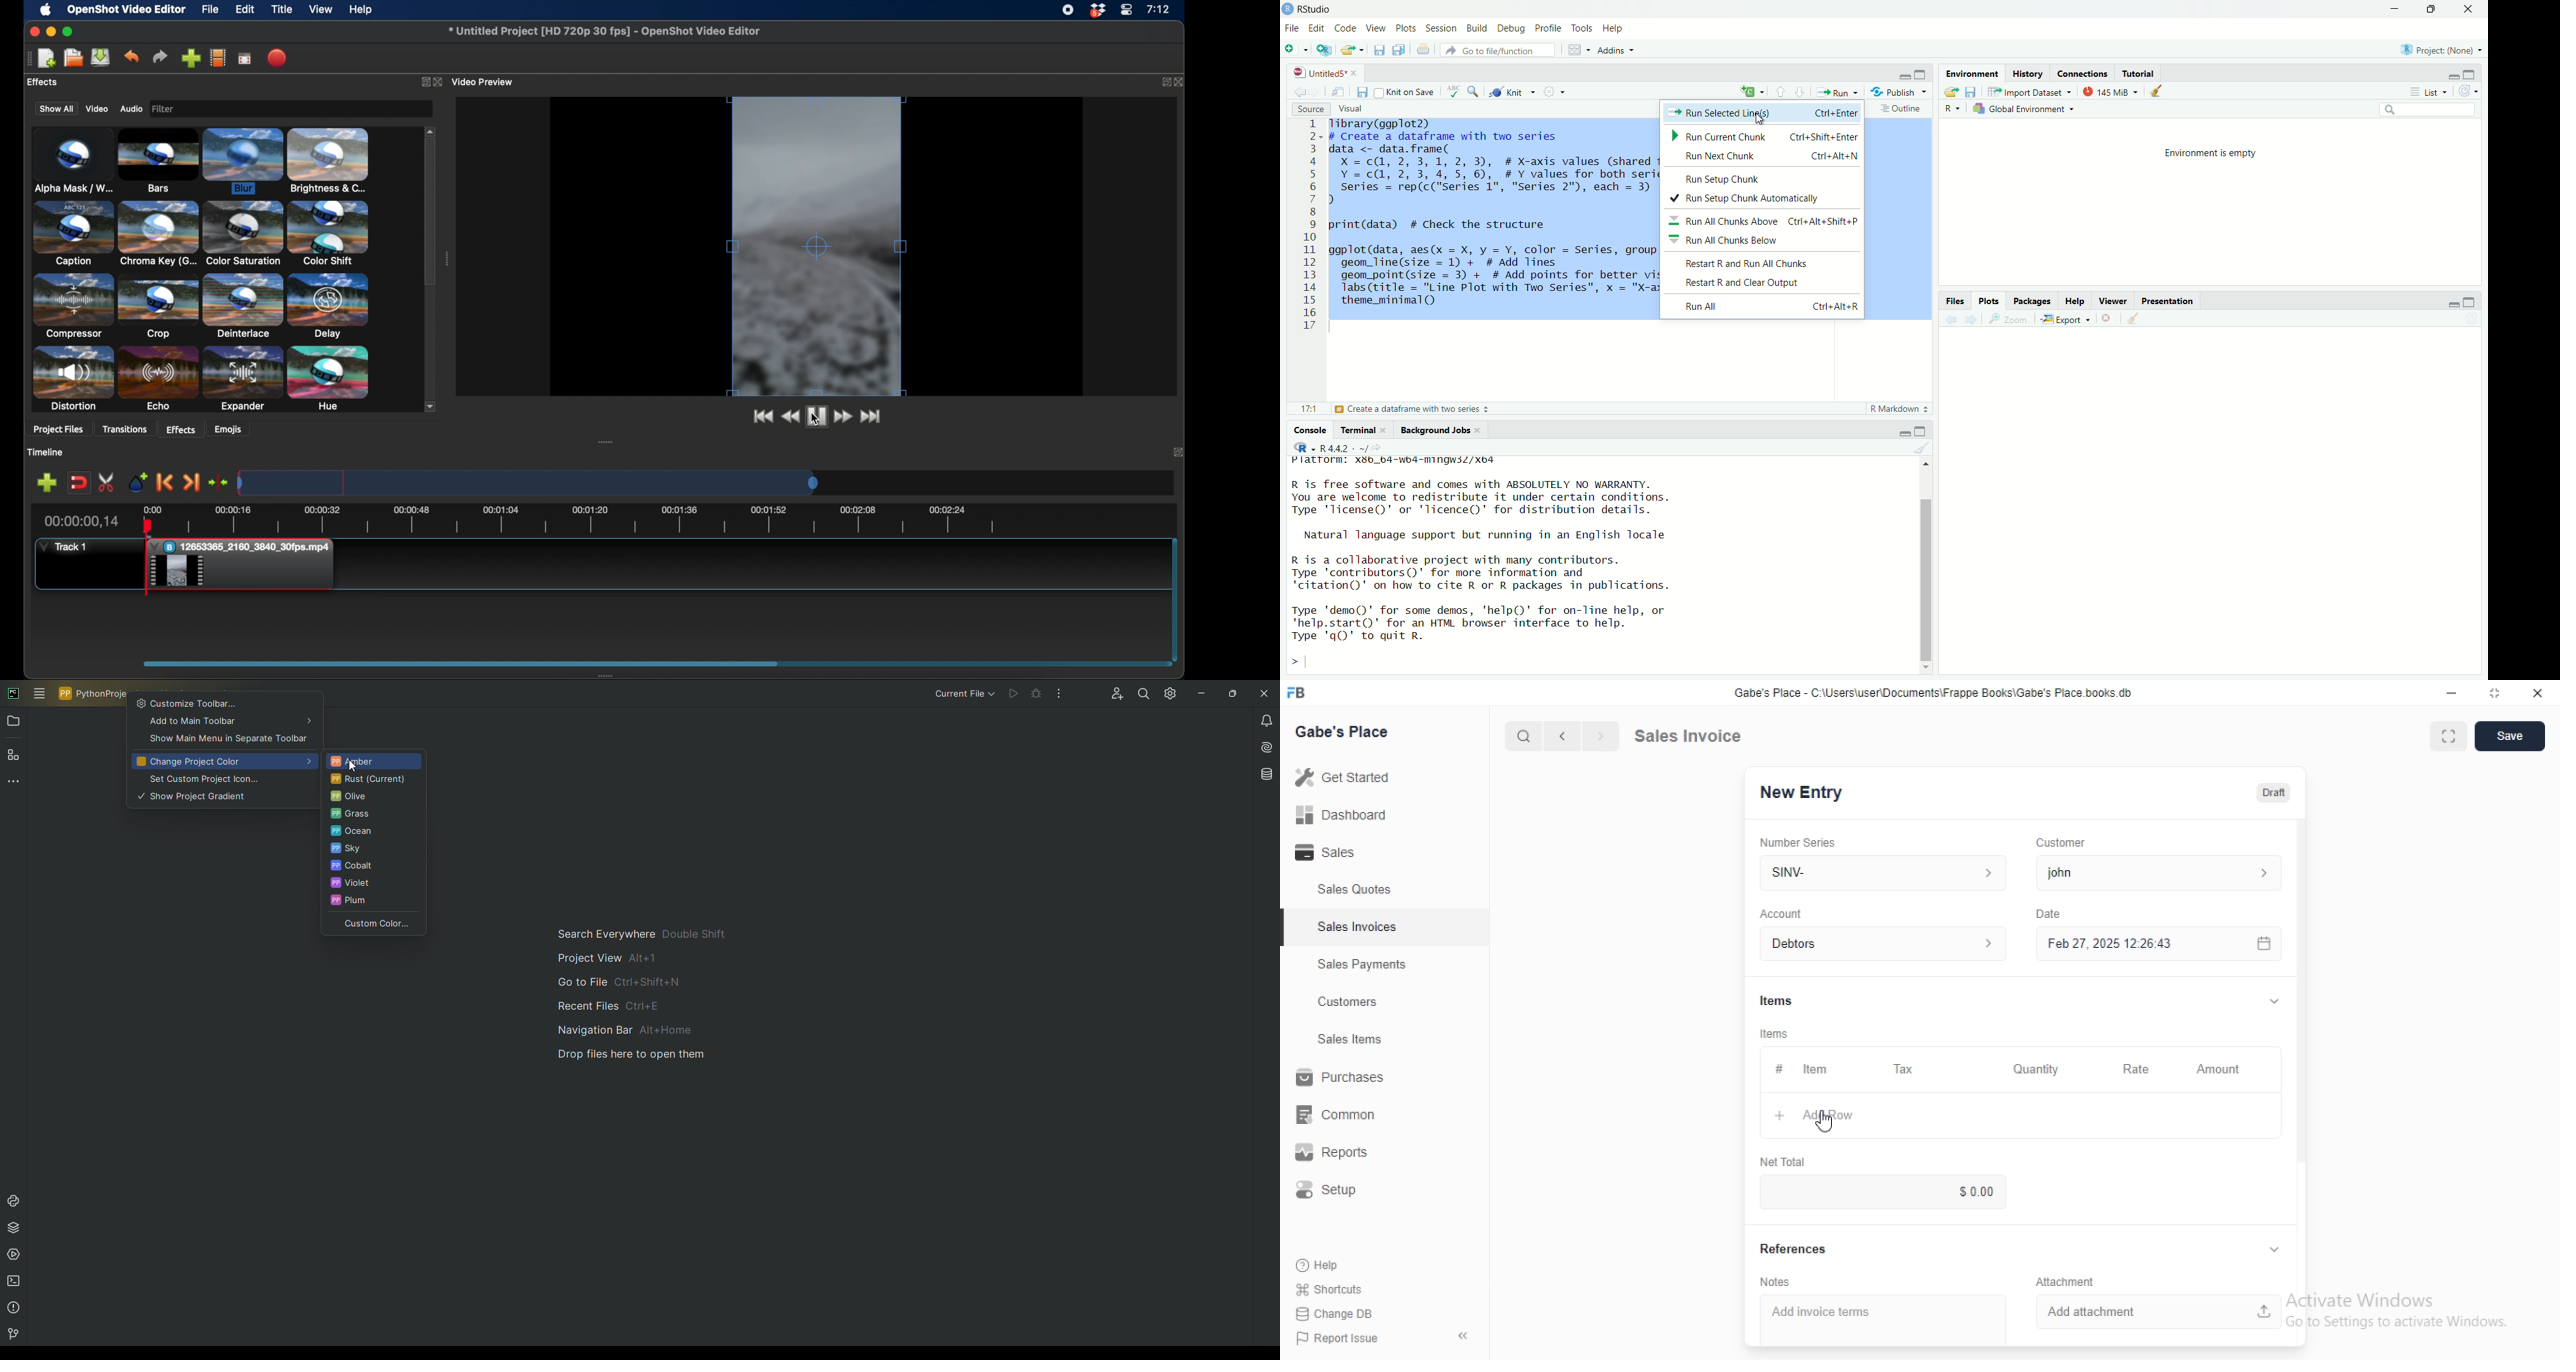 Image resolution: width=2576 pixels, height=1372 pixels. What do you see at coordinates (1727, 240) in the screenshot?
I see `Run all chunks below` at bounding box center [1727, 240].